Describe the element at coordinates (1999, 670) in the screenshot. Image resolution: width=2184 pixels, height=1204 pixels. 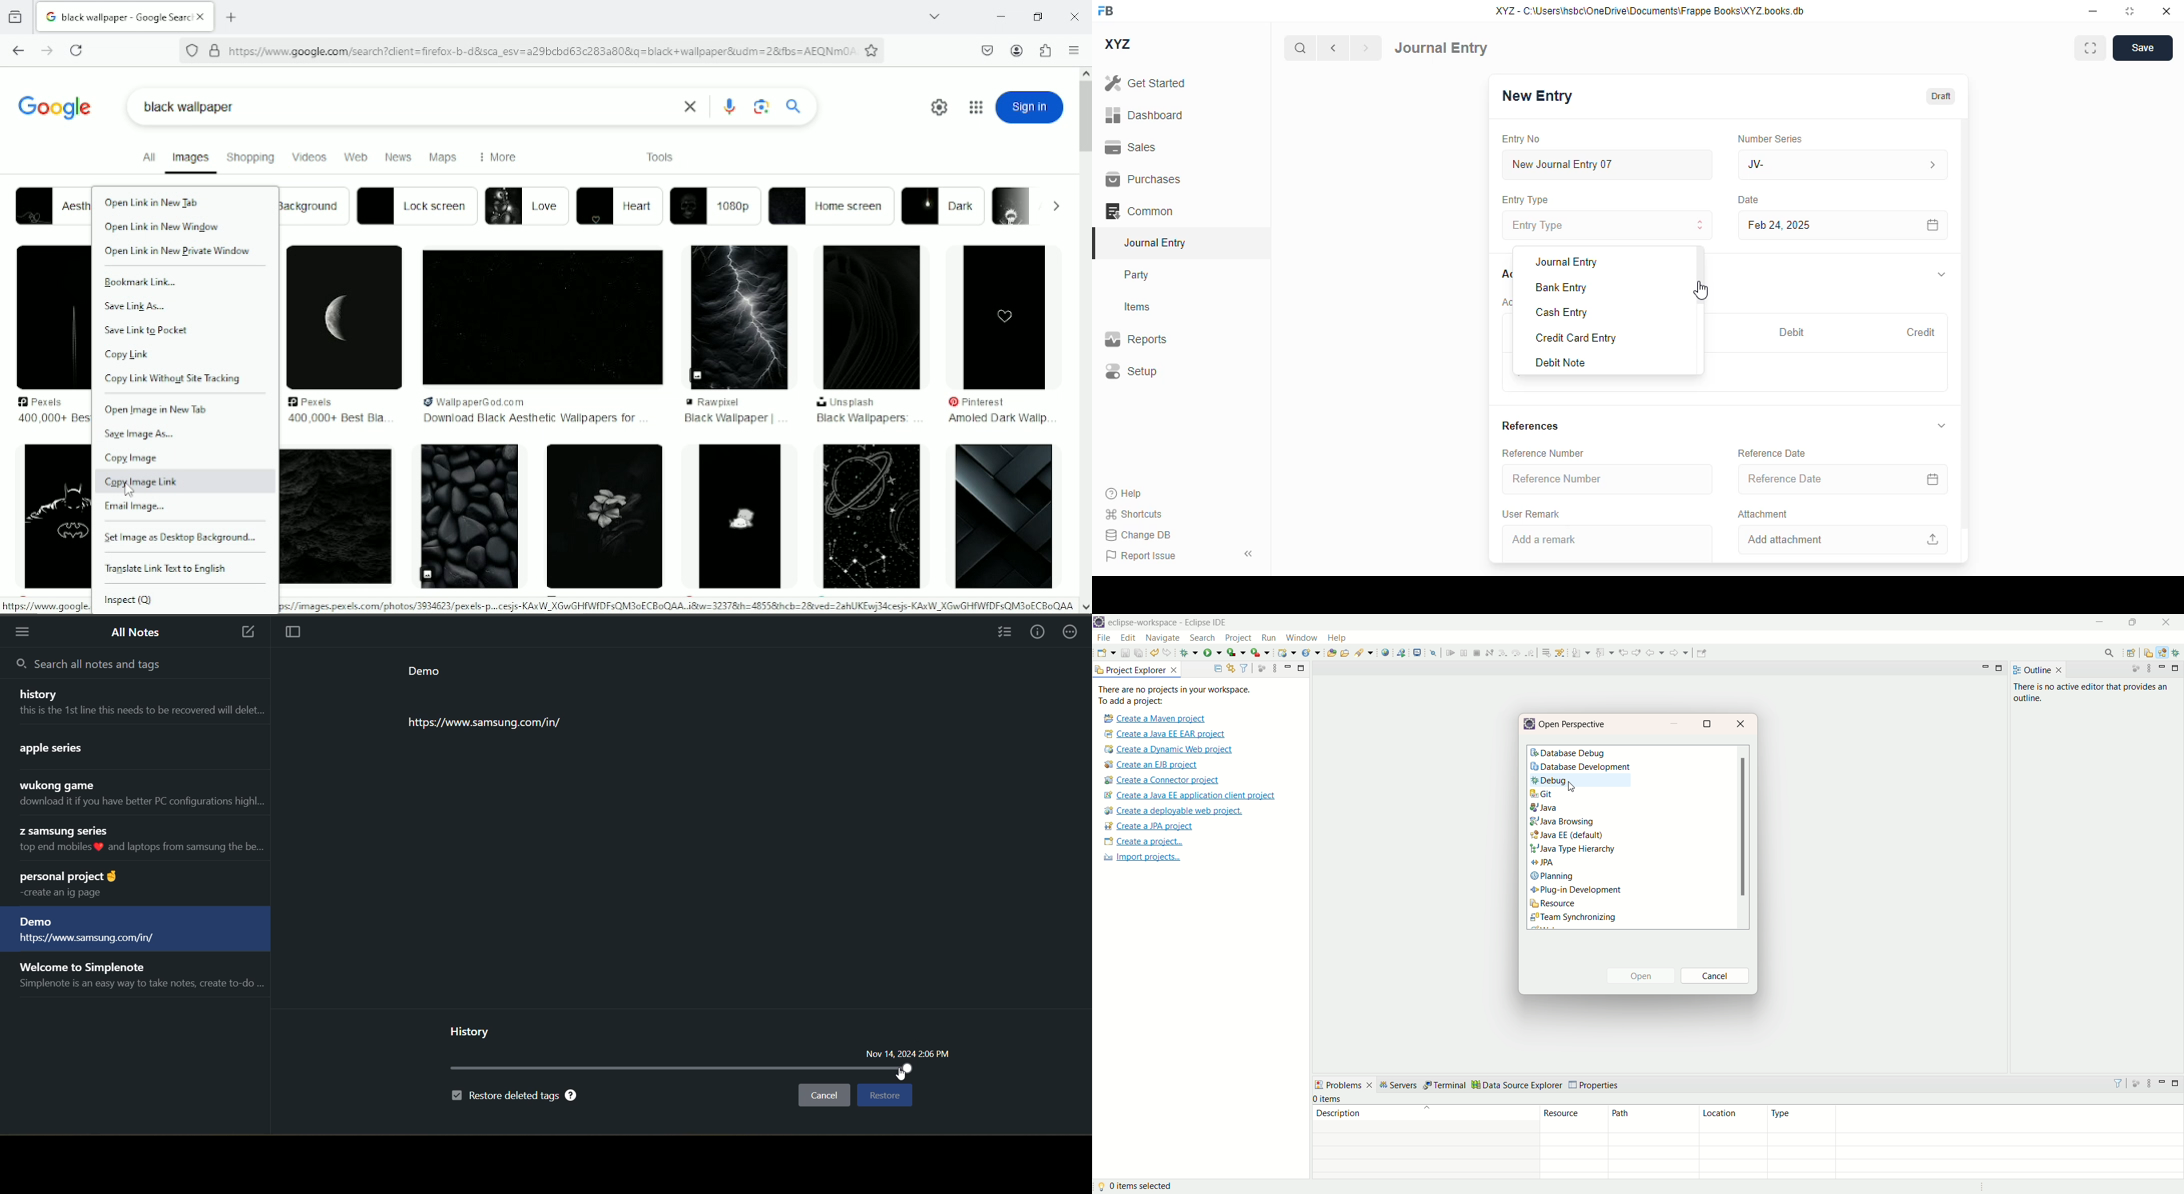
I see `maximize` at that location.